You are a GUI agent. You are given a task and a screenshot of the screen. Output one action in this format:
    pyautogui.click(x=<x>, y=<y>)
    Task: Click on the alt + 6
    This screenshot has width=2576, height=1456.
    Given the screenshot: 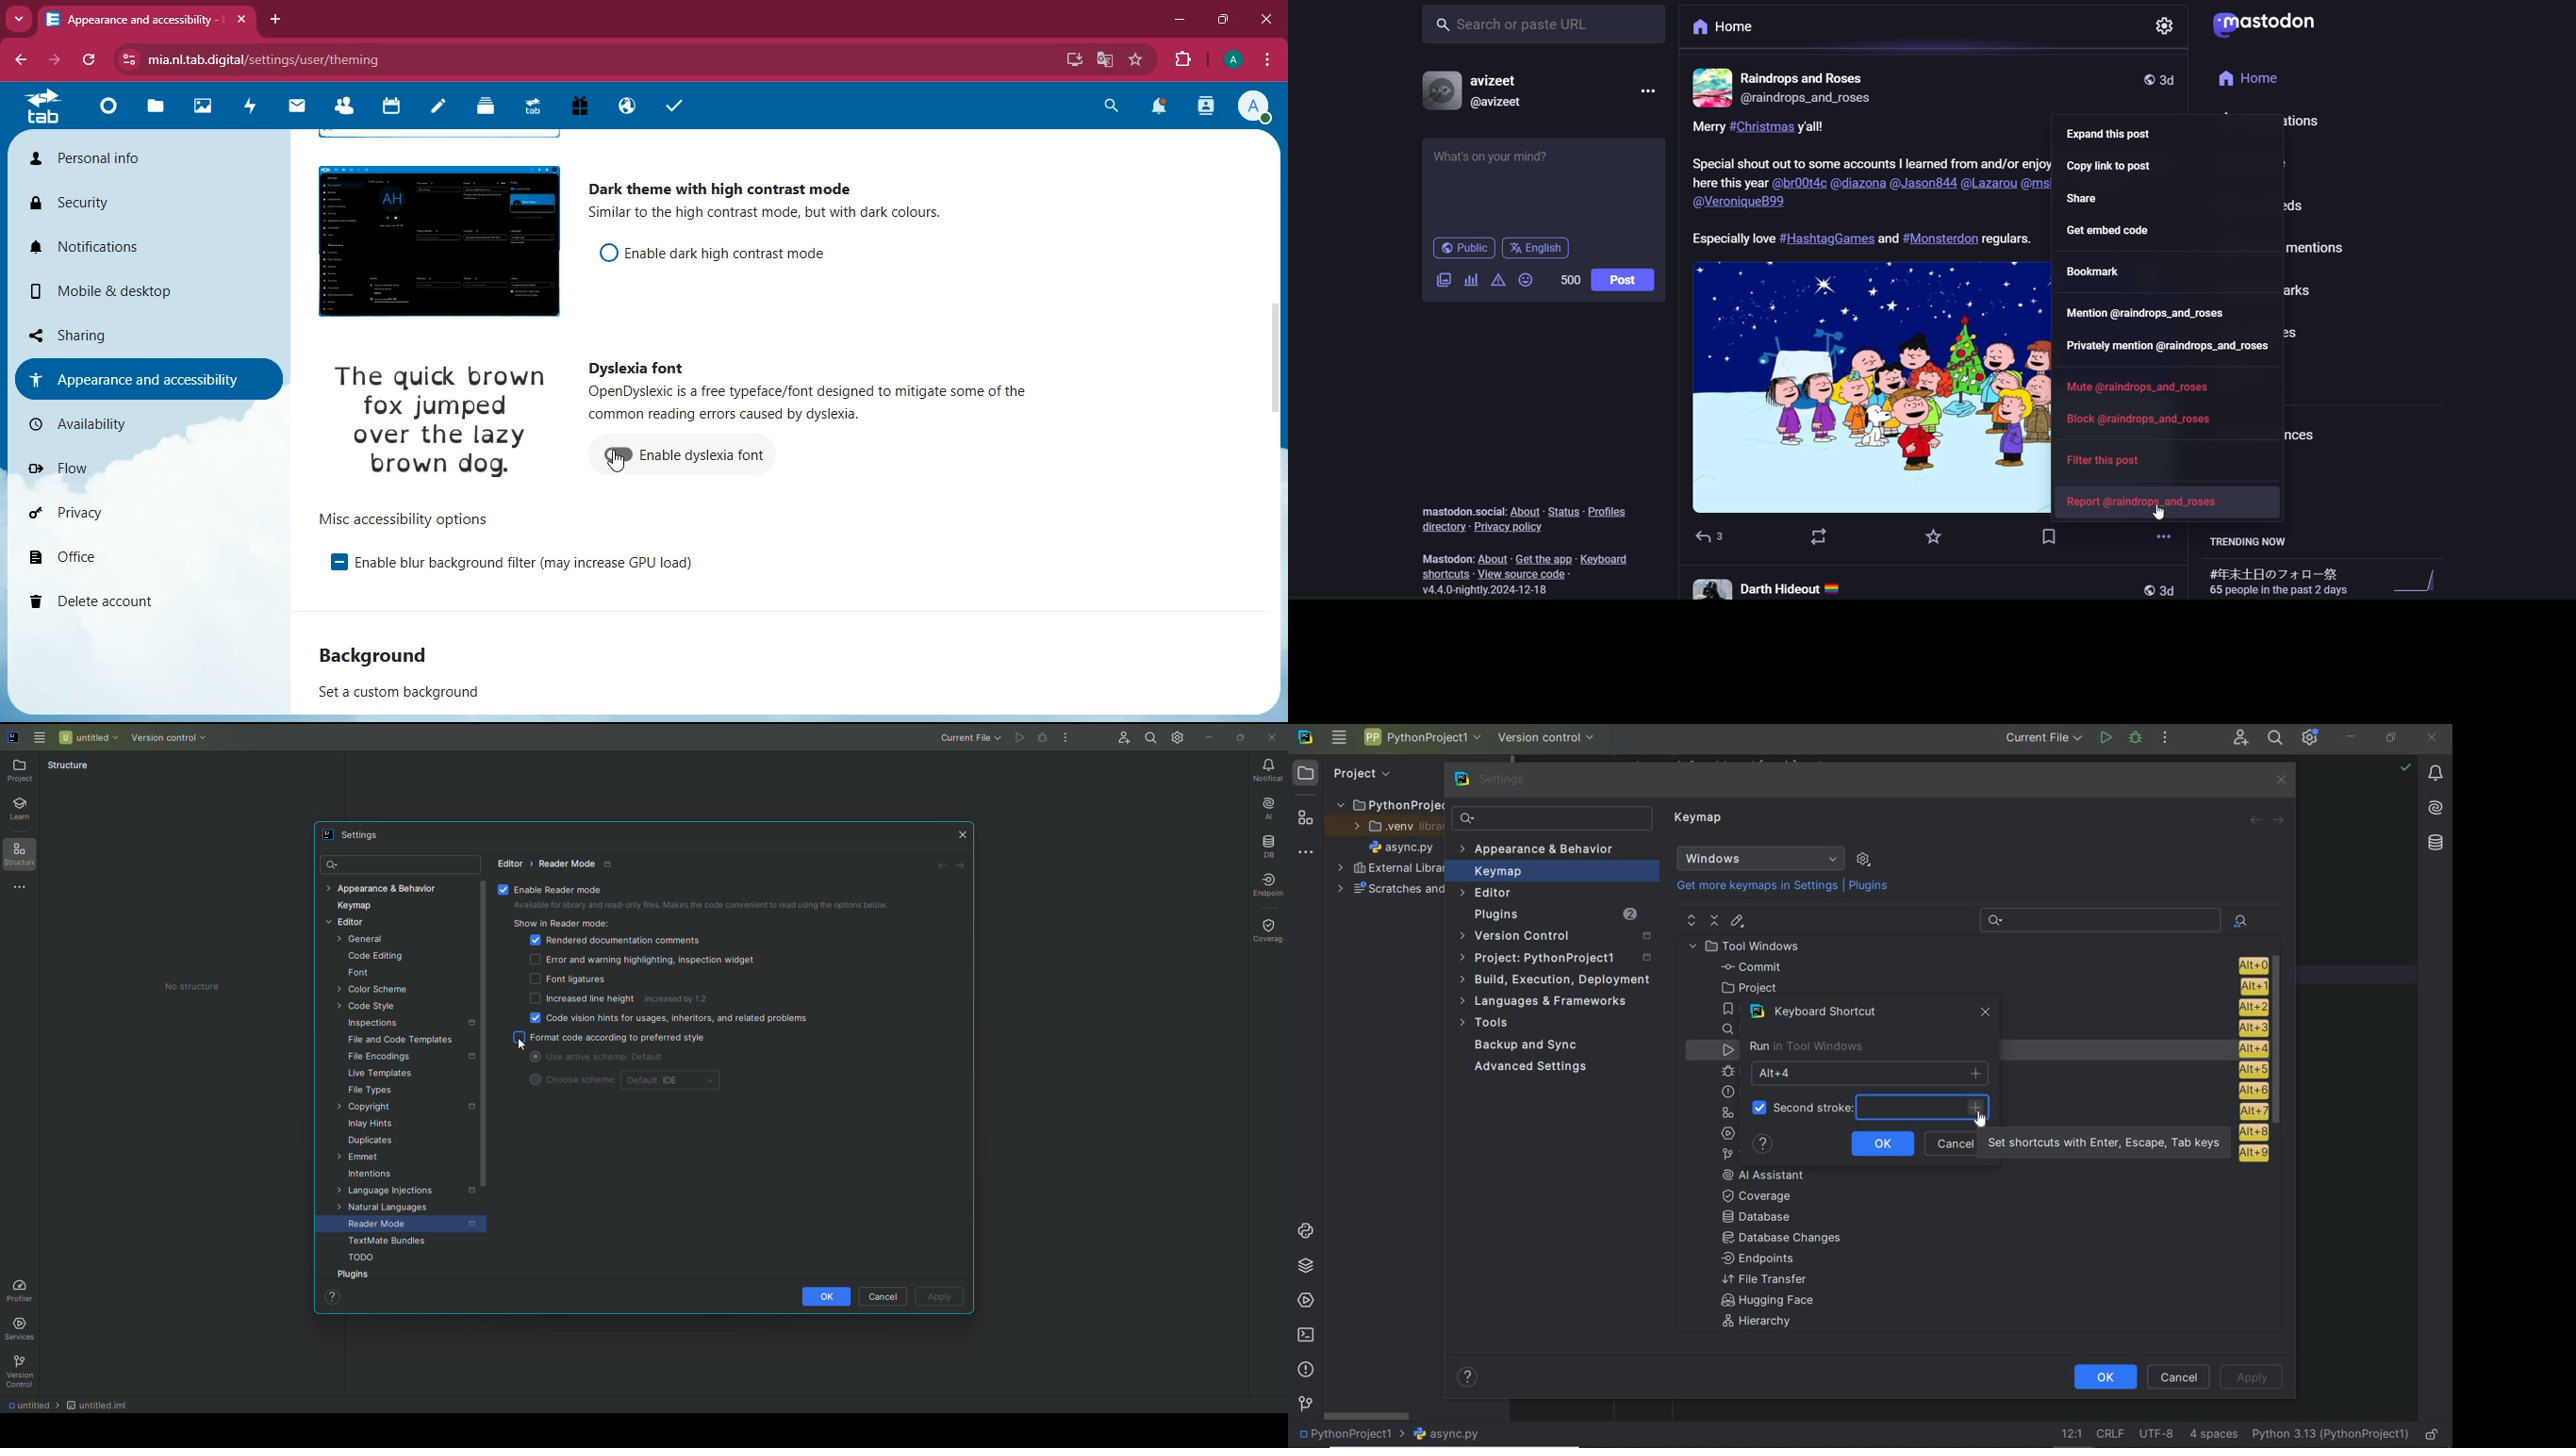 What is the action you would take?
    pyautogui.click(x=2252, y=1091)
    